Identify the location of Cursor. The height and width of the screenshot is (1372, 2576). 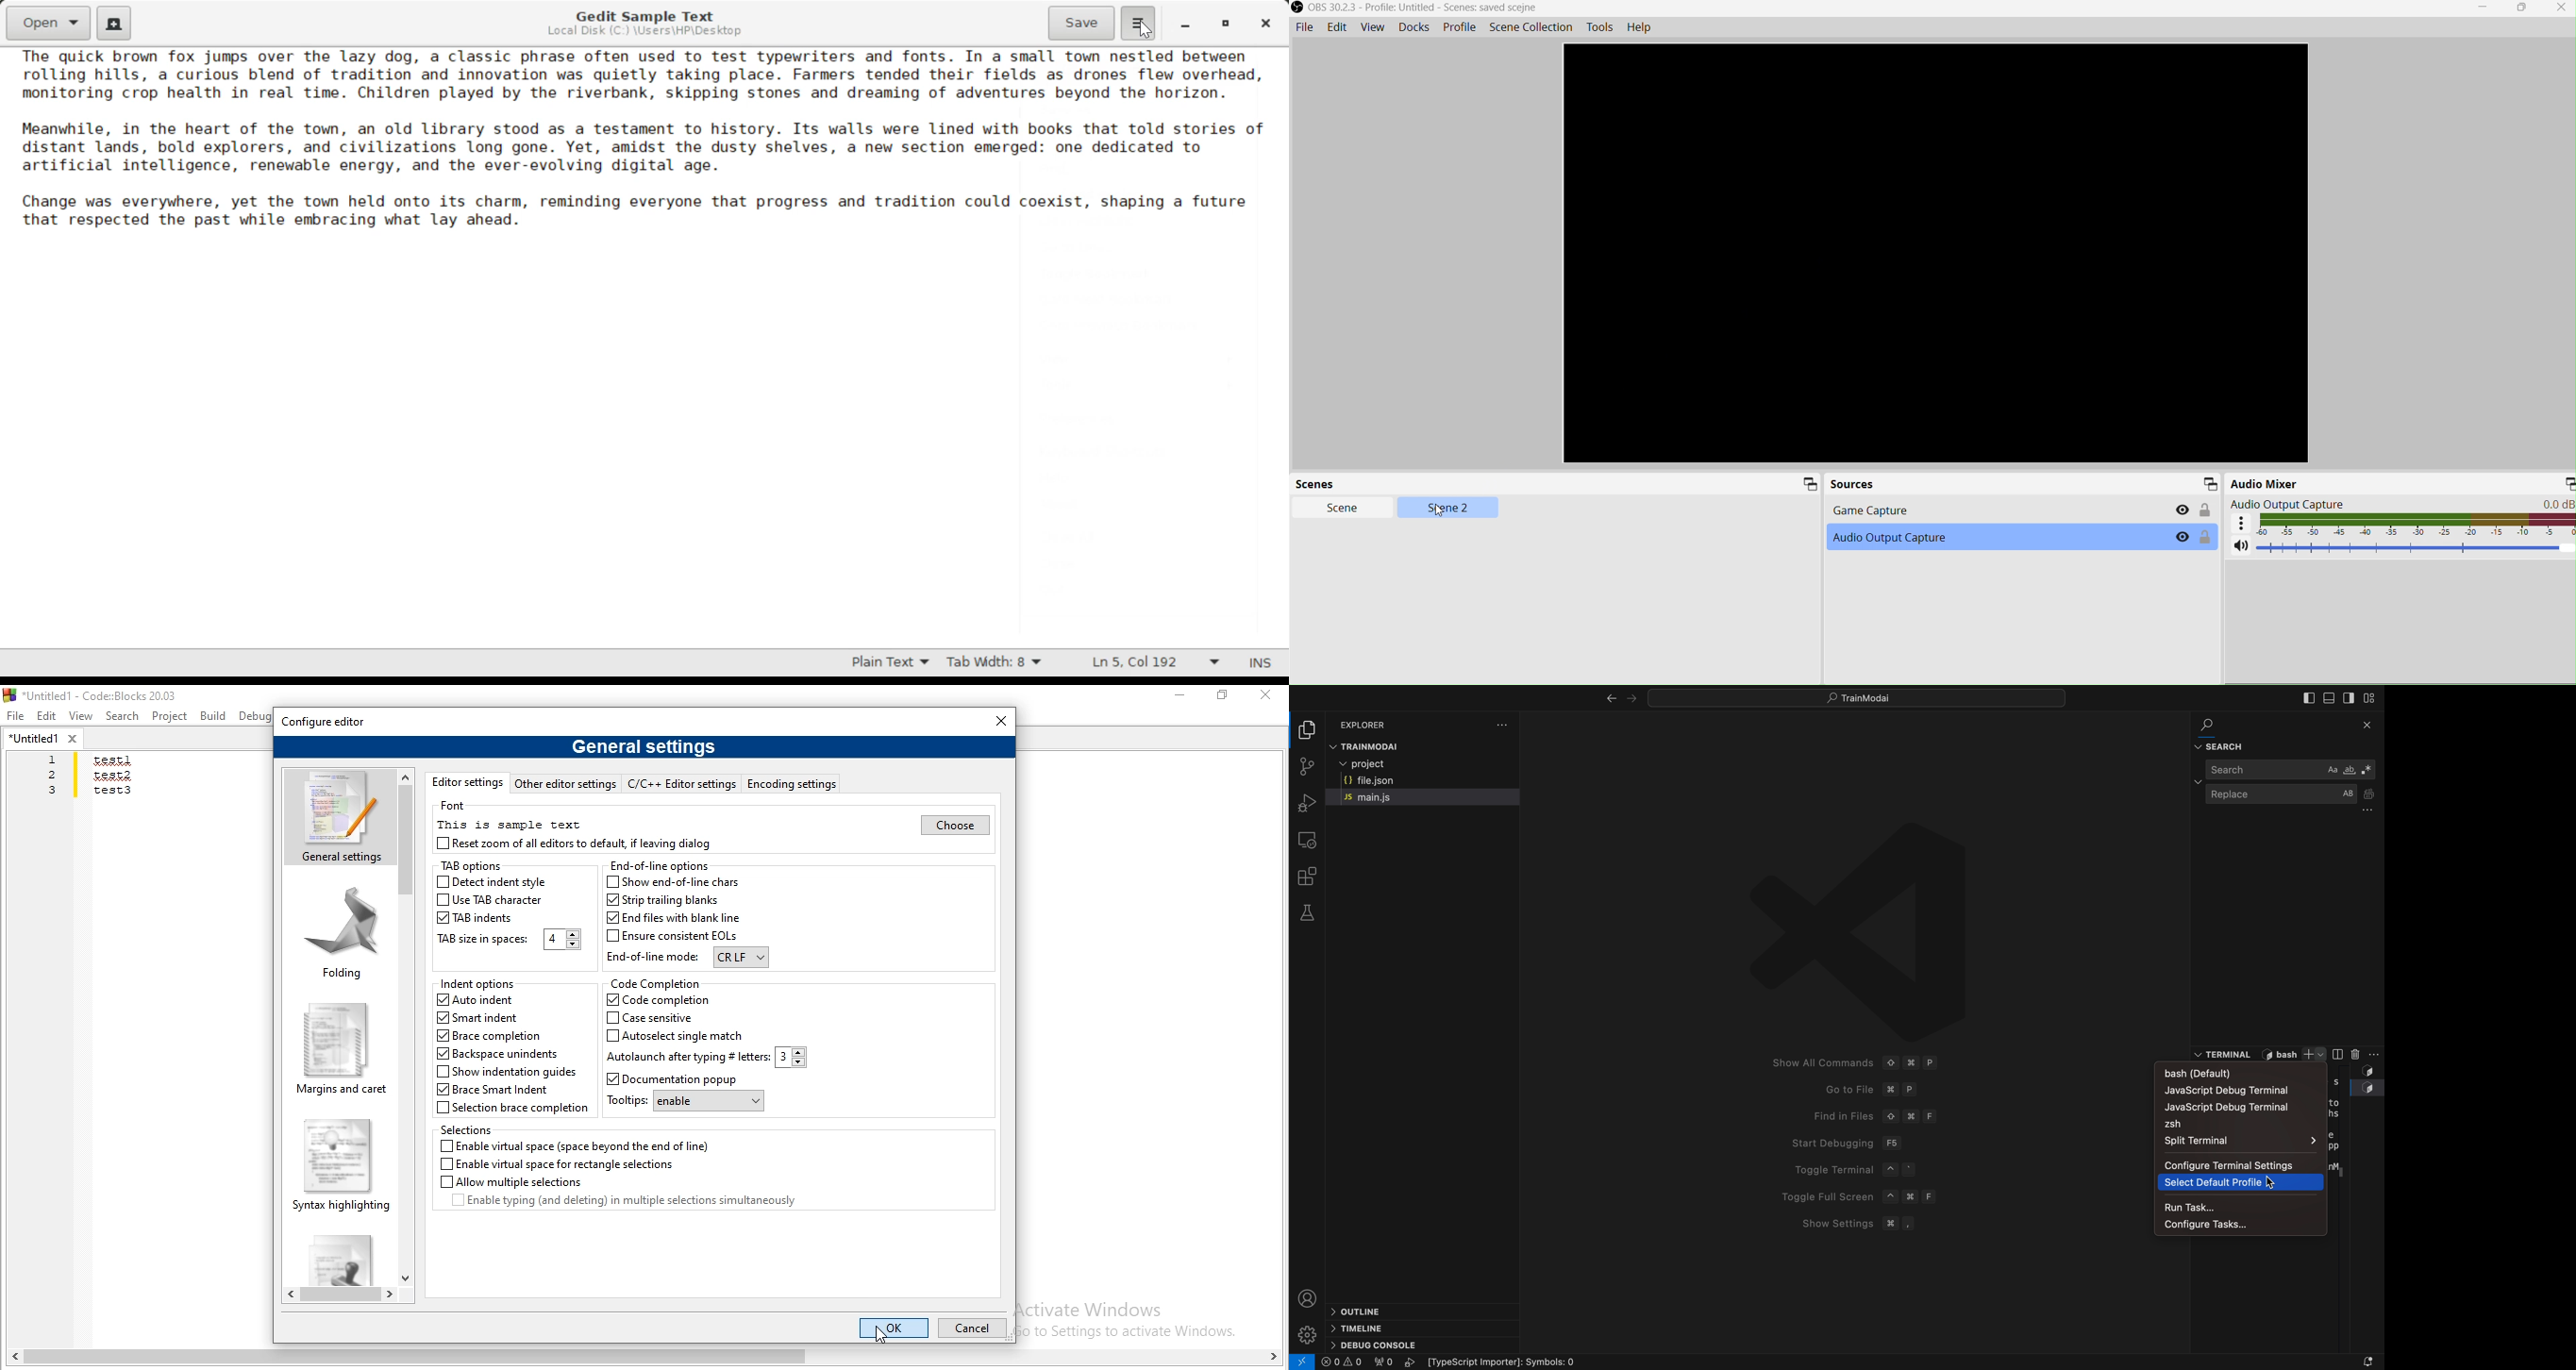
(1441, 509).